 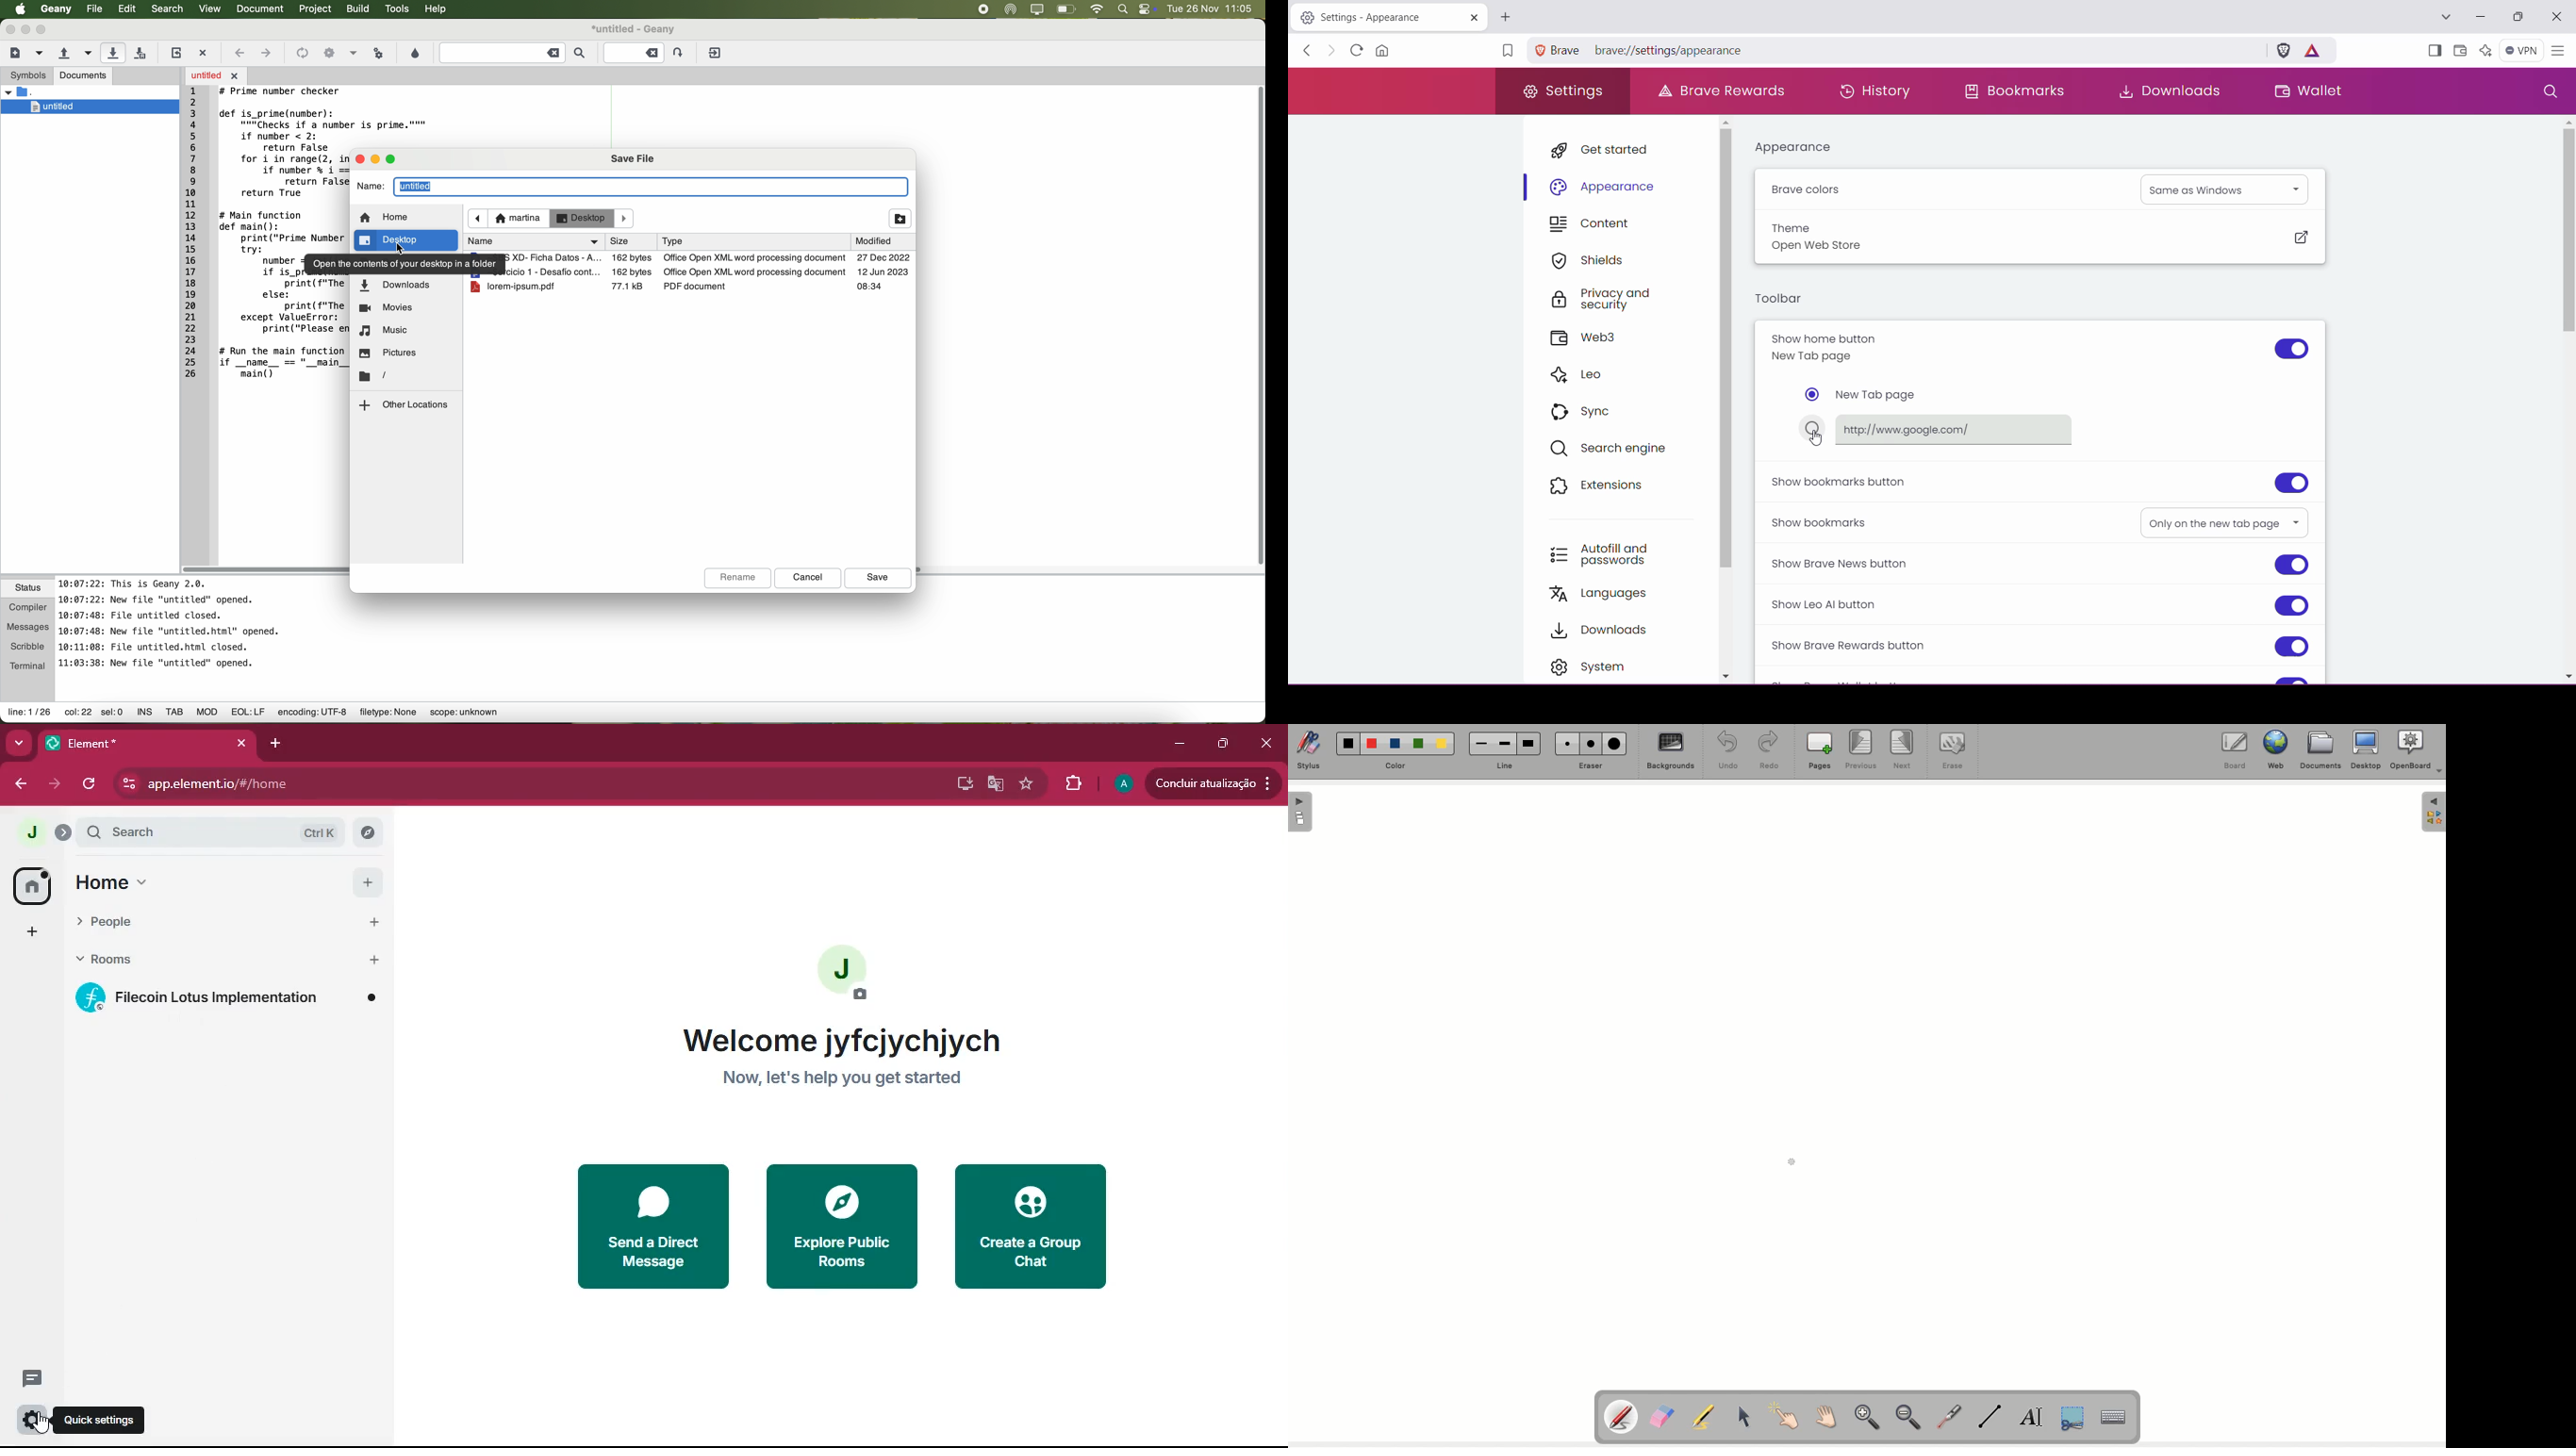 I want to click on Zoom out, so click(x=1913, y=1419).